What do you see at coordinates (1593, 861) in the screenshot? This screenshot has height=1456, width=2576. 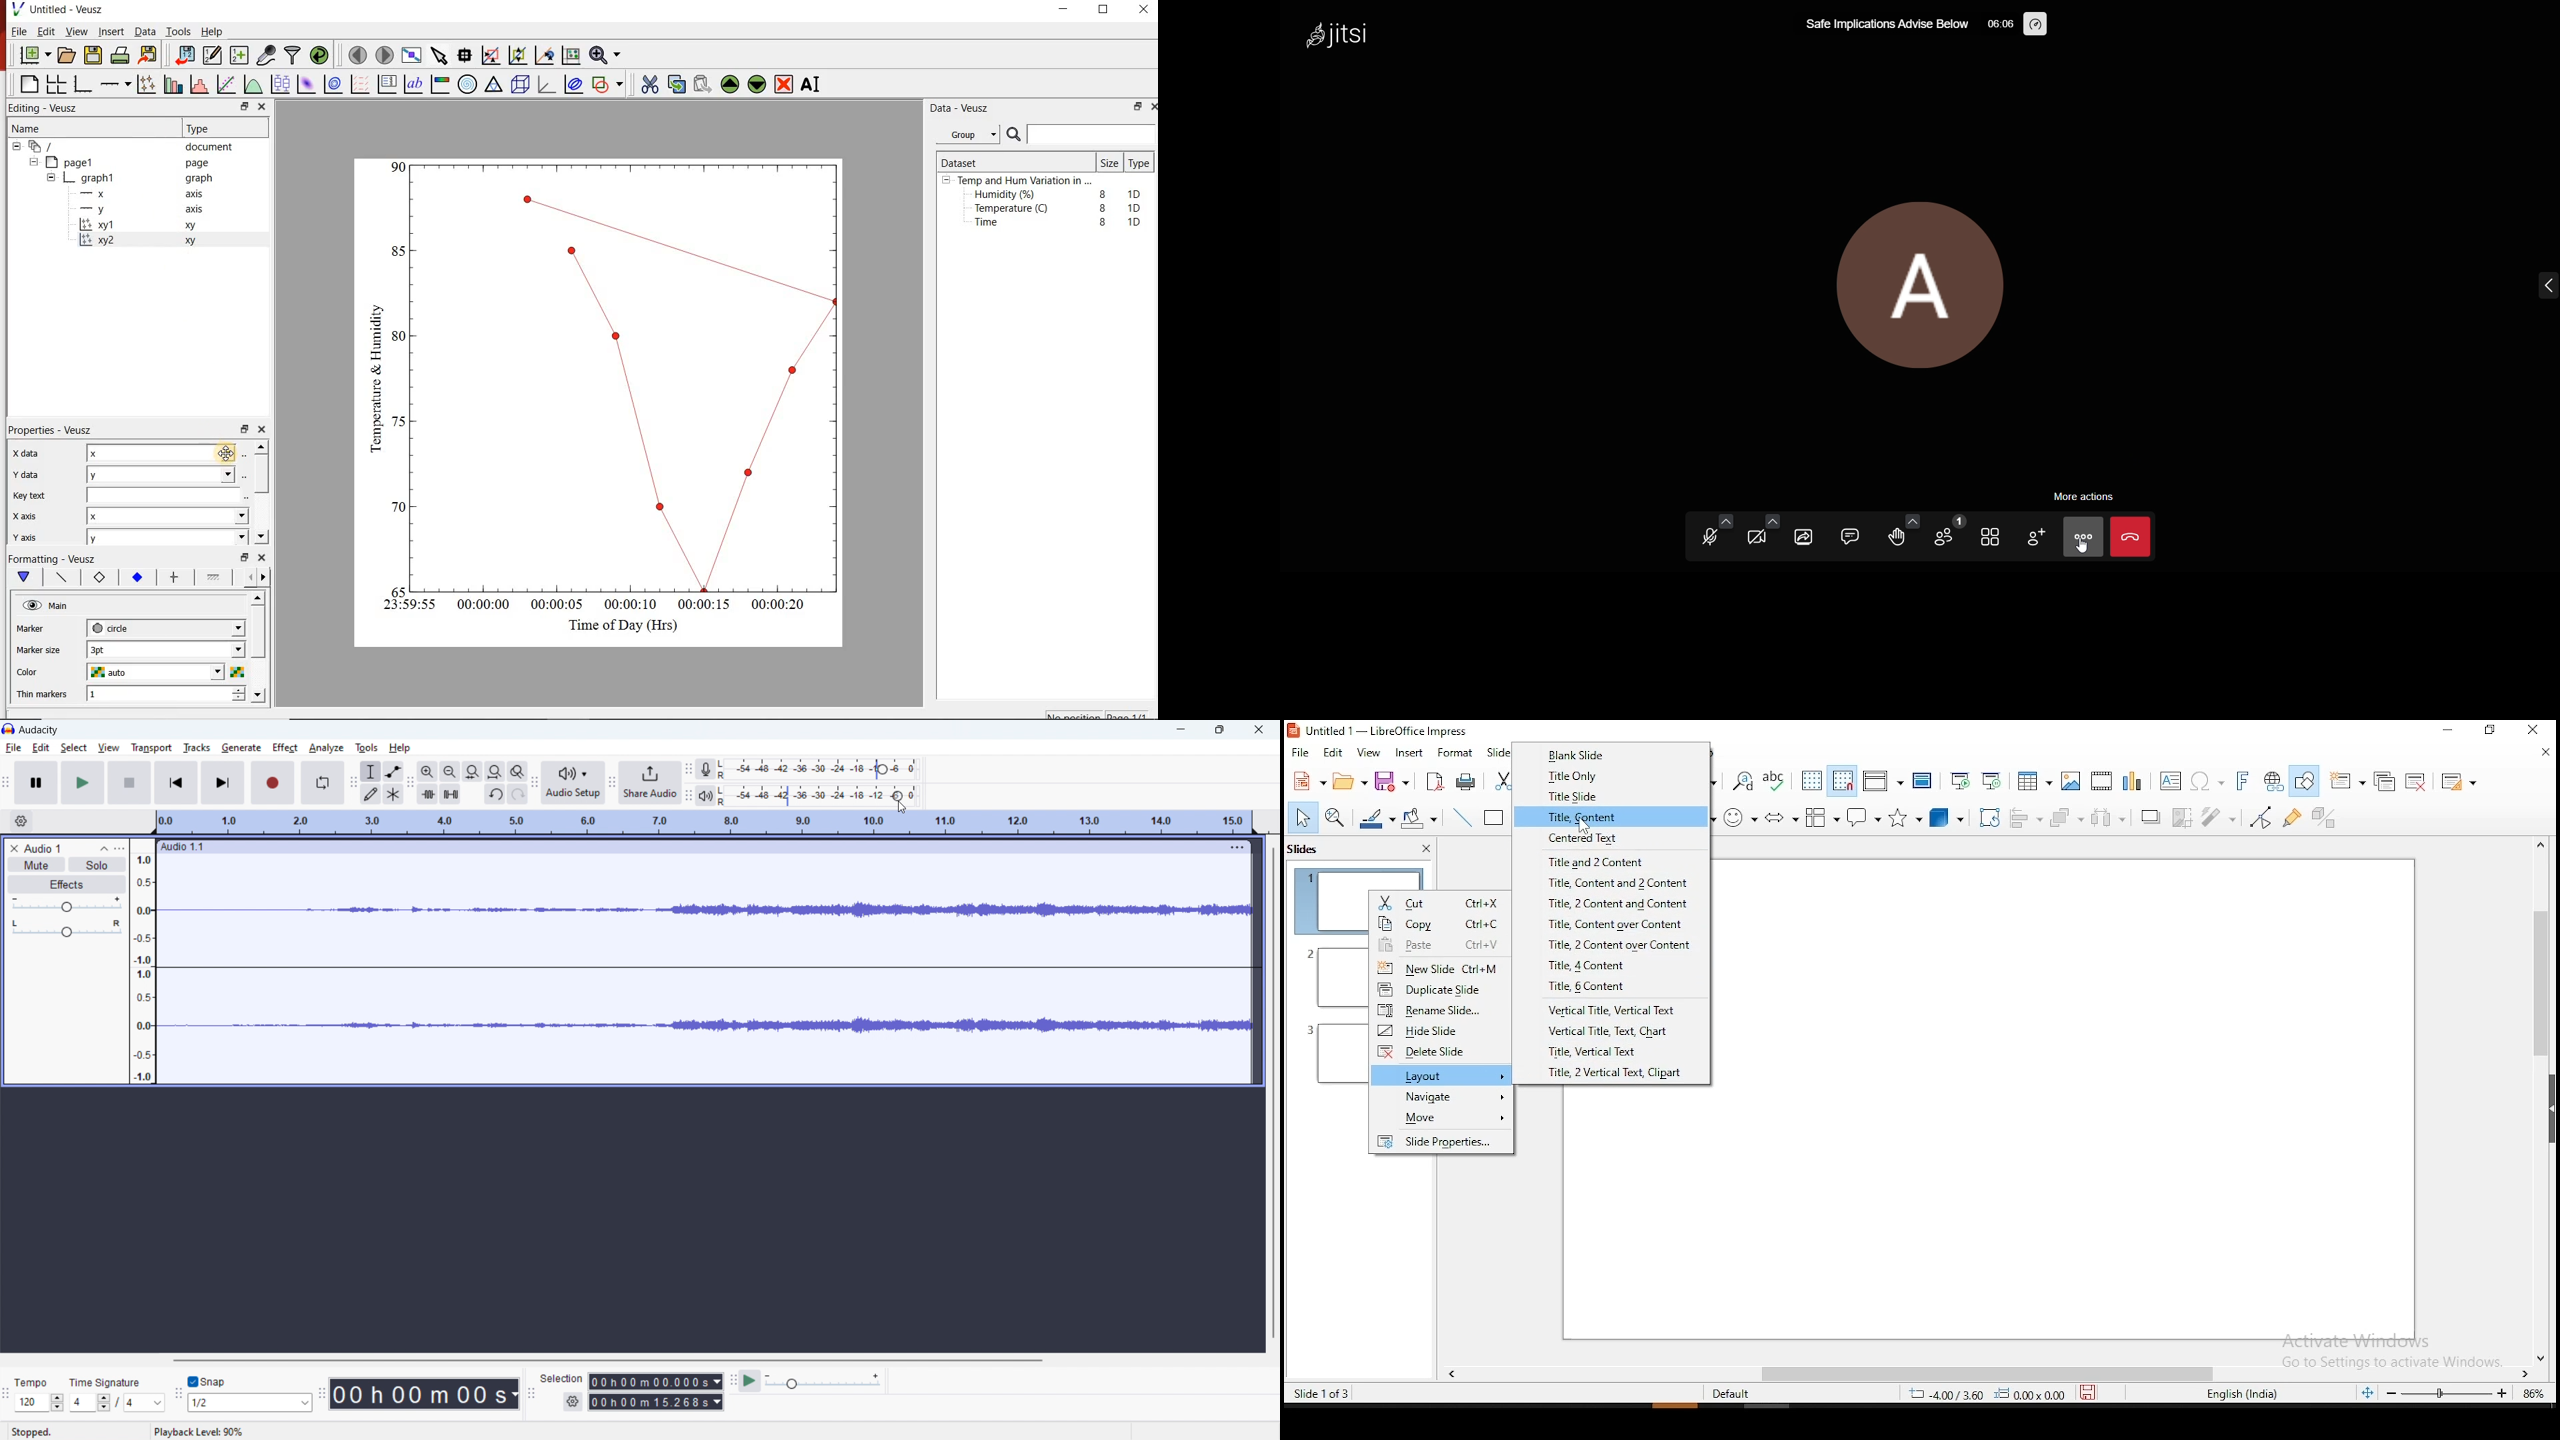 I see `title and 2 content` at bounding box center [1593, 861].